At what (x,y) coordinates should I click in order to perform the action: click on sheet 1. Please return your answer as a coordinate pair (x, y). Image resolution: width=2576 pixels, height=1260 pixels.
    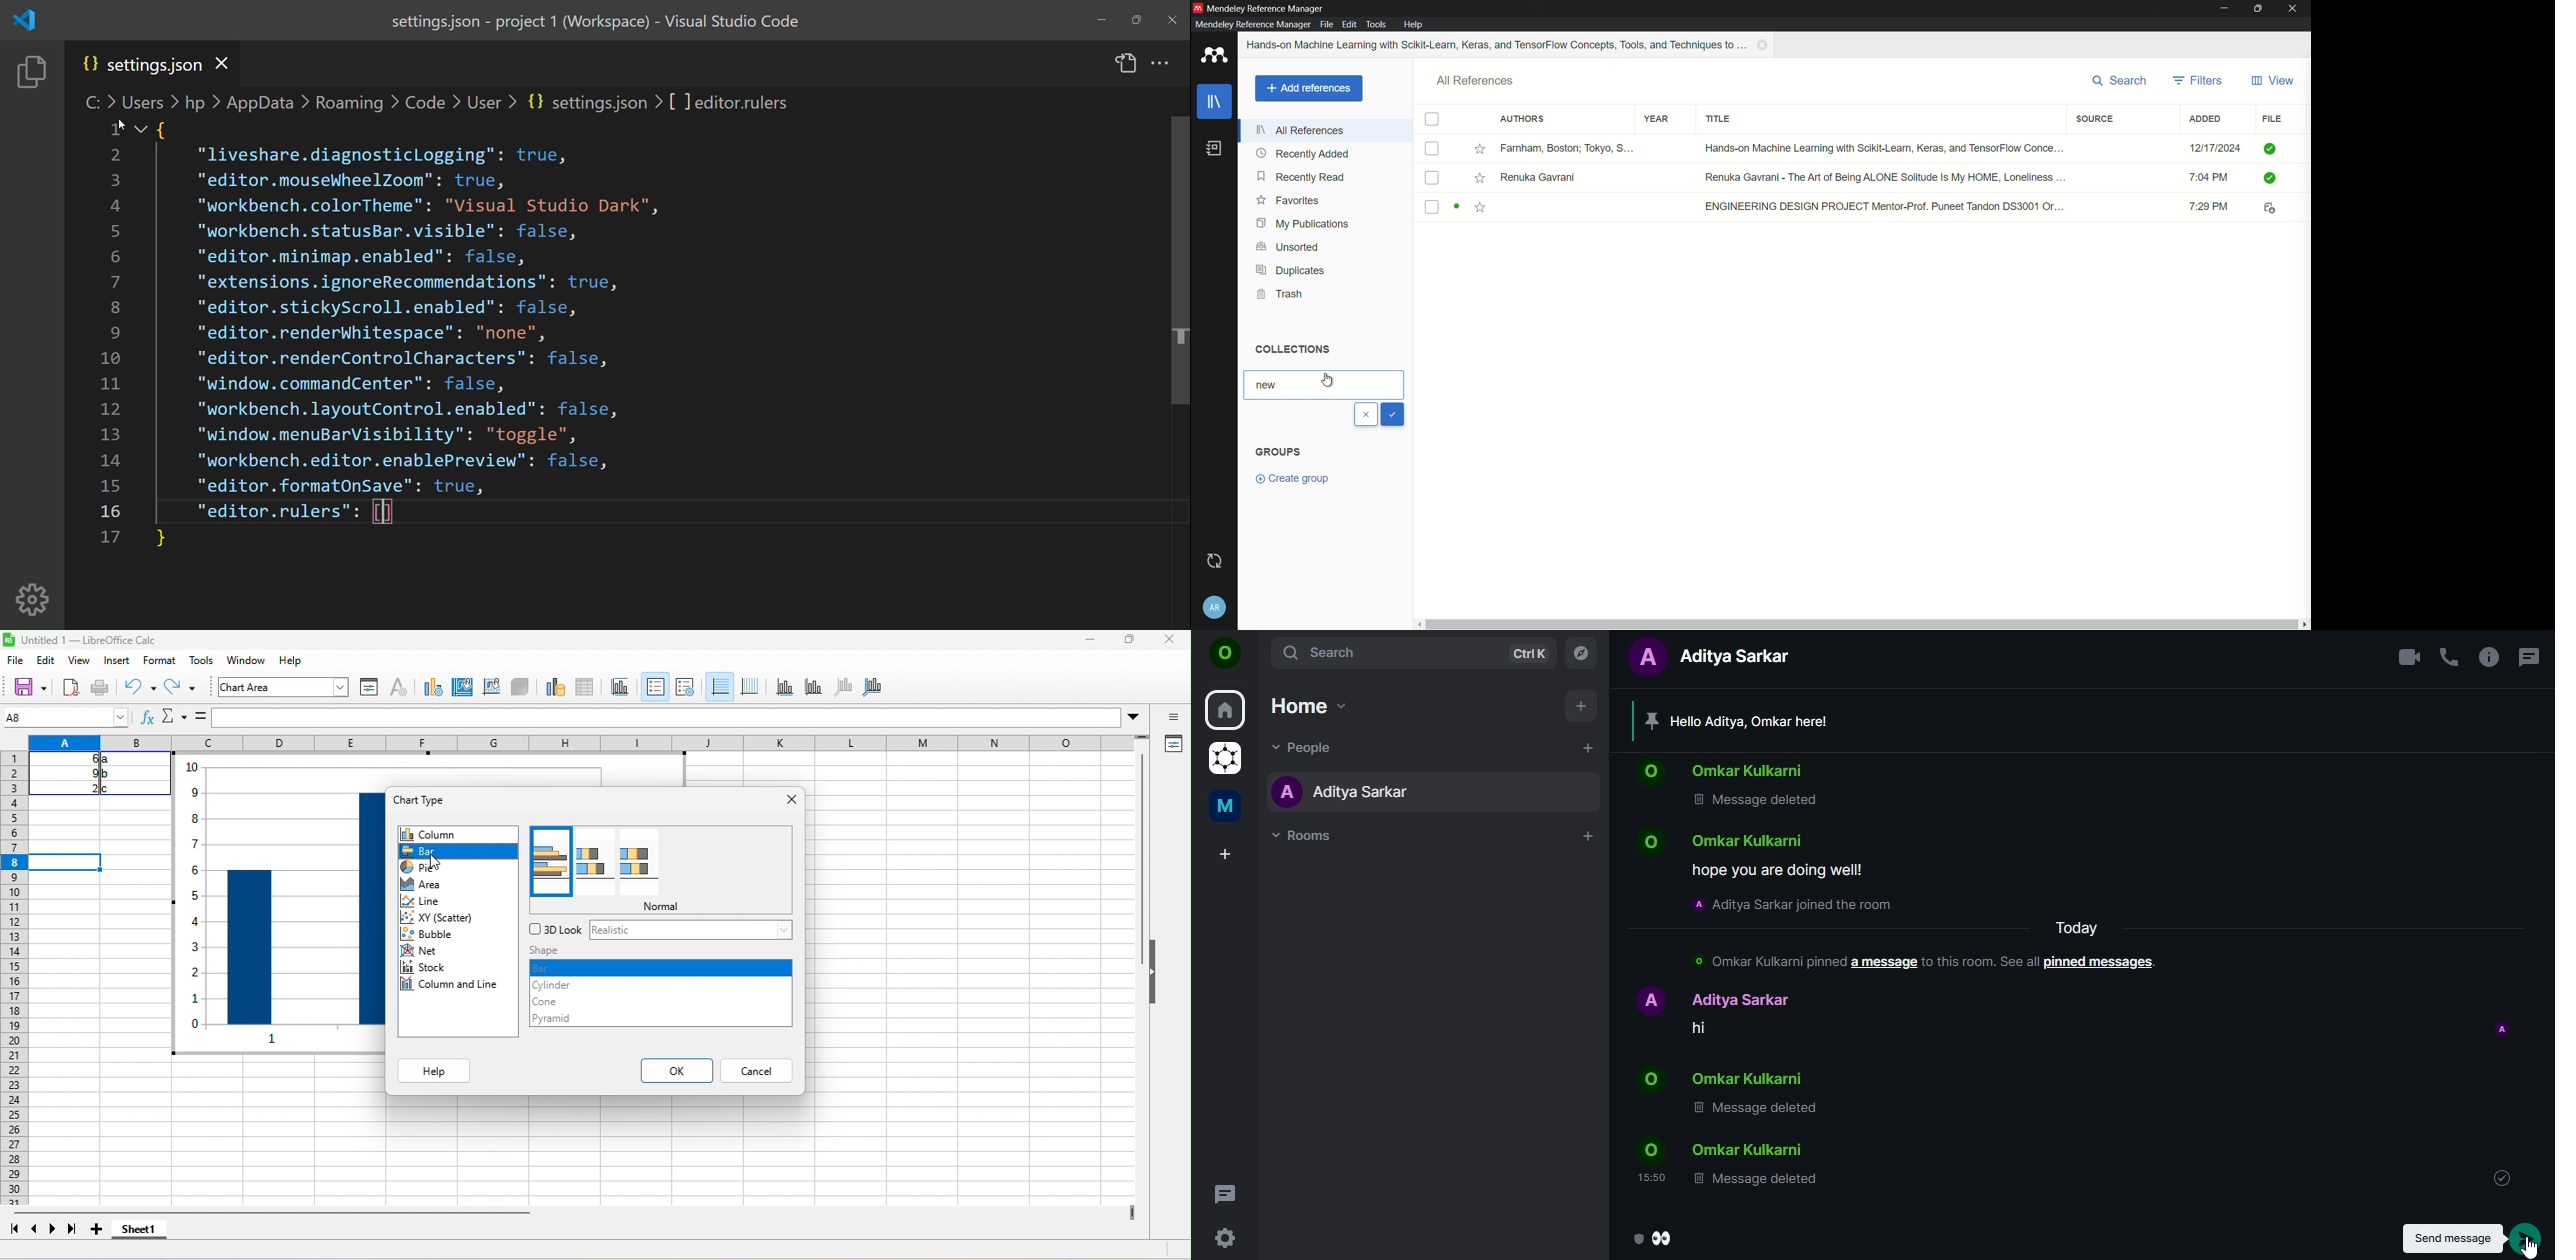
    Looking at the image, I should click on (140, 1228).